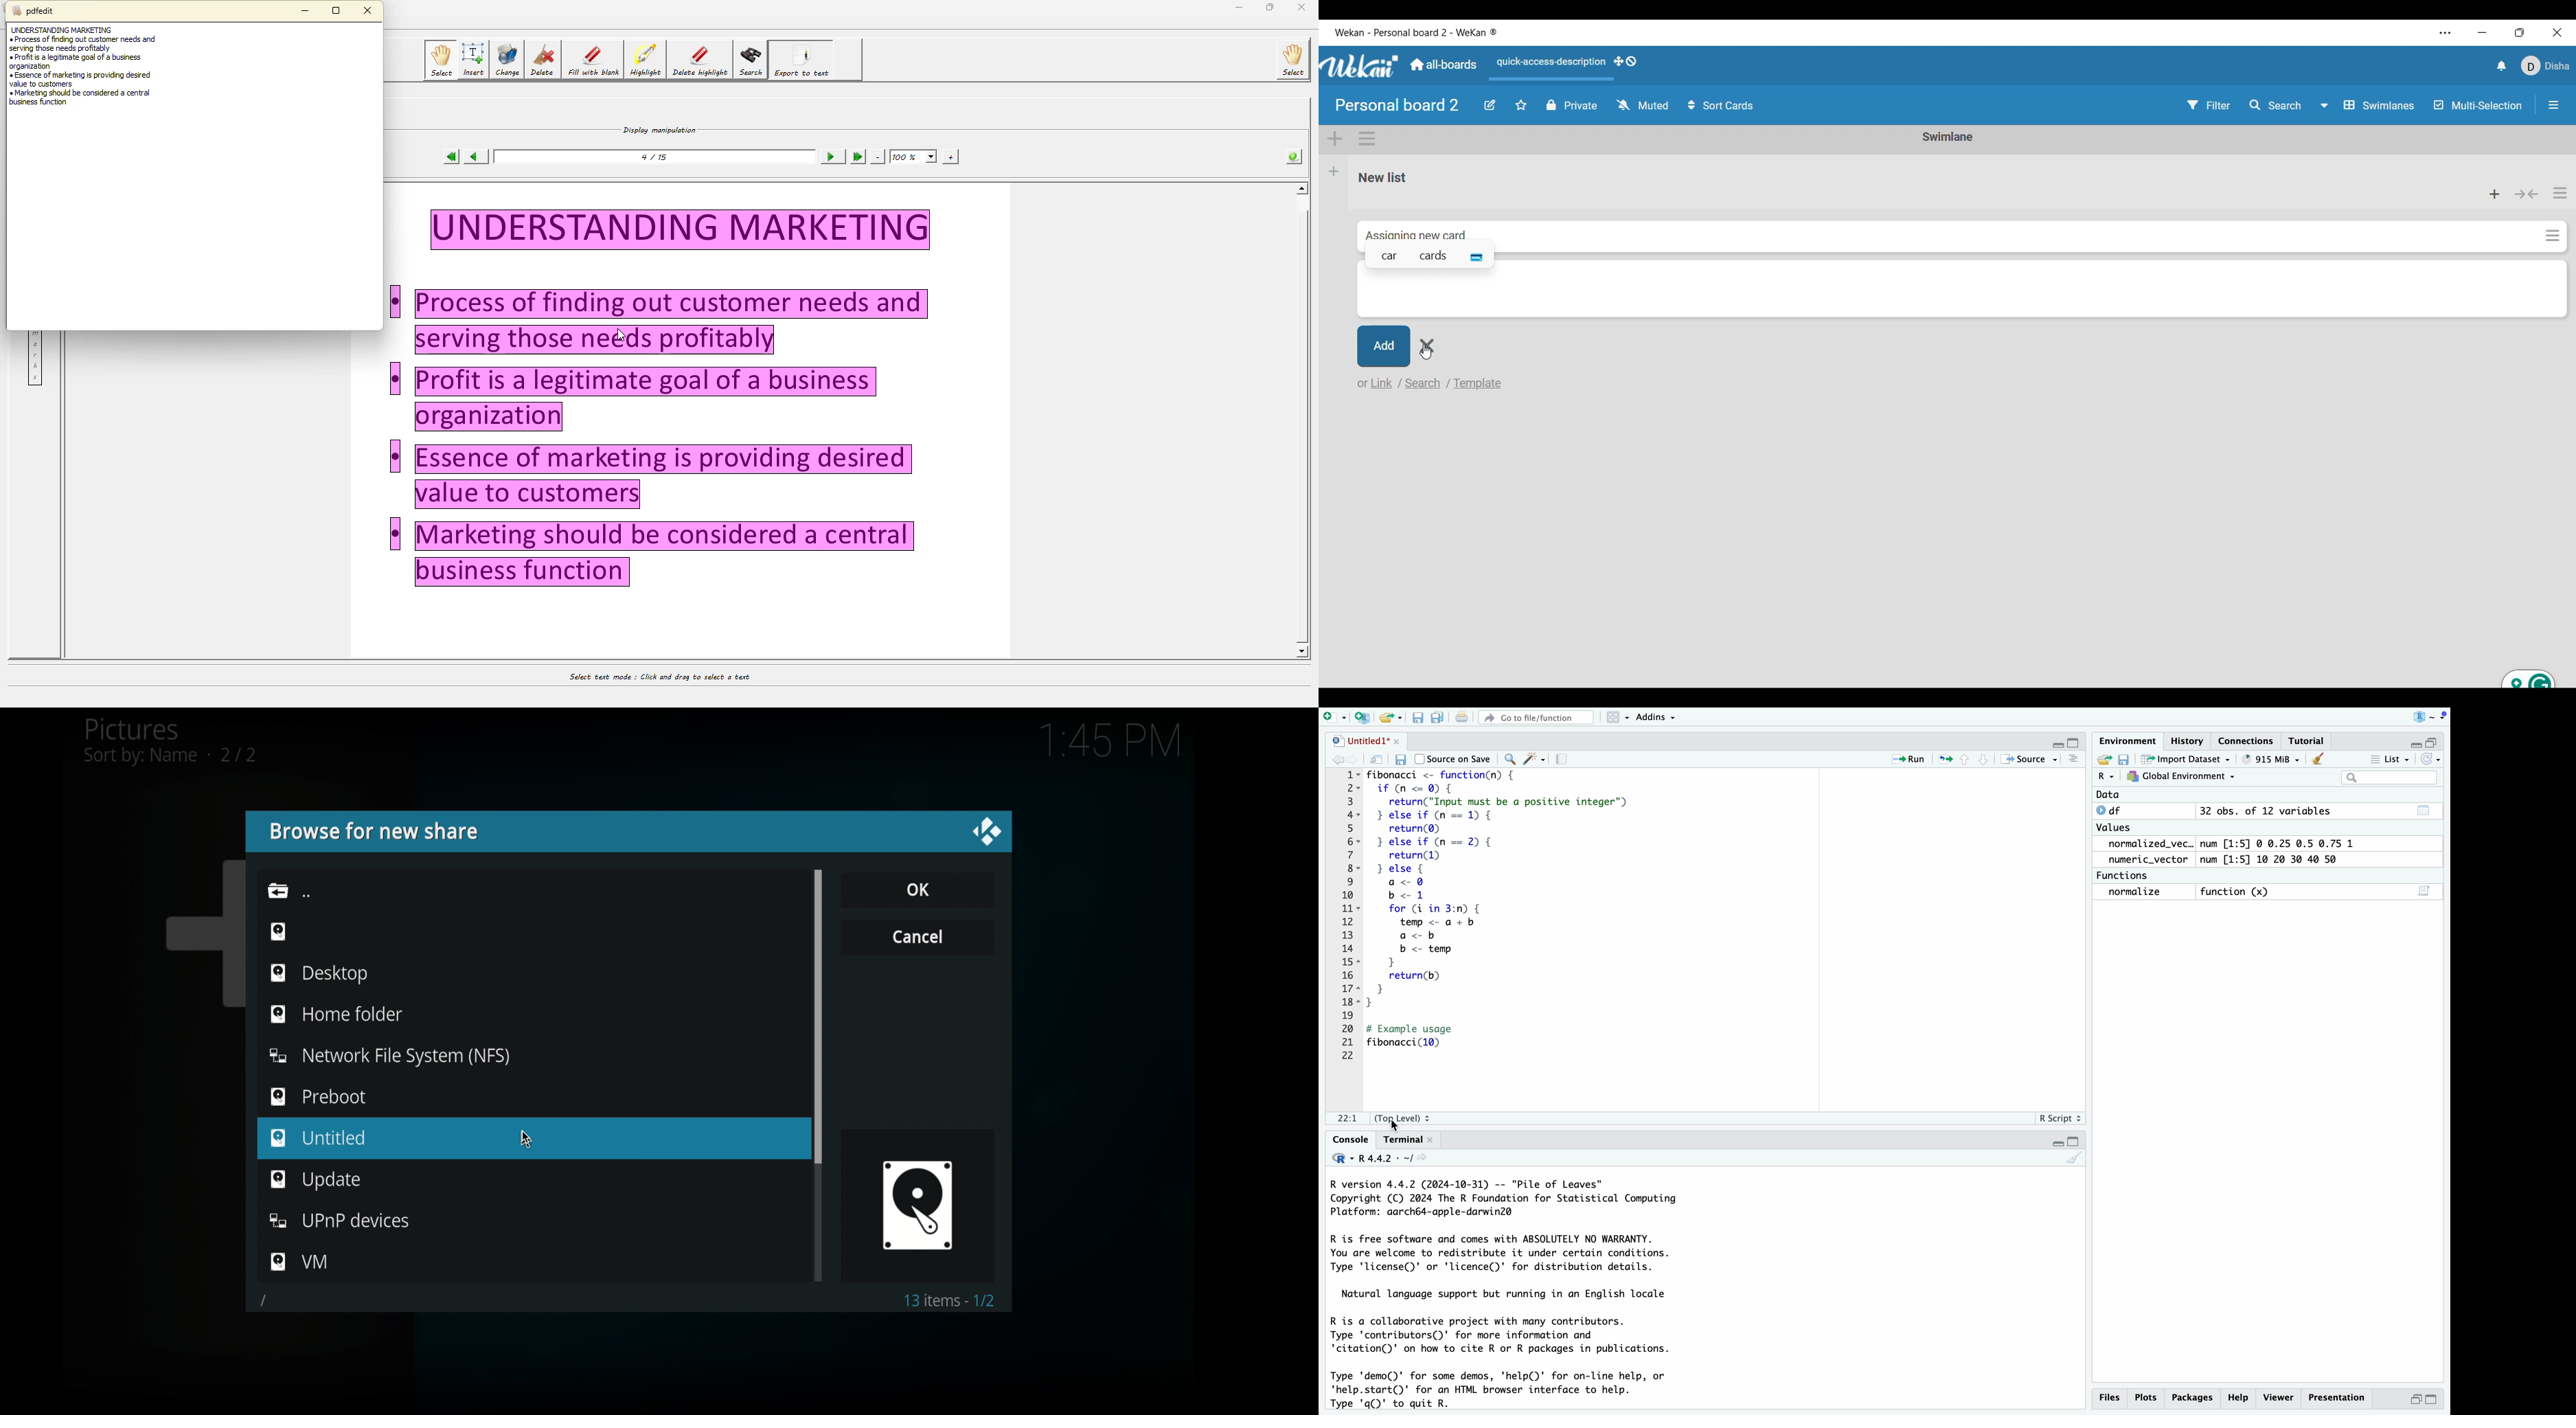 The height and width of the screenshot is (1428, 2576). Describe the element at coordinates (2446, 33) in the screenshot. I see `More settings` at that location.